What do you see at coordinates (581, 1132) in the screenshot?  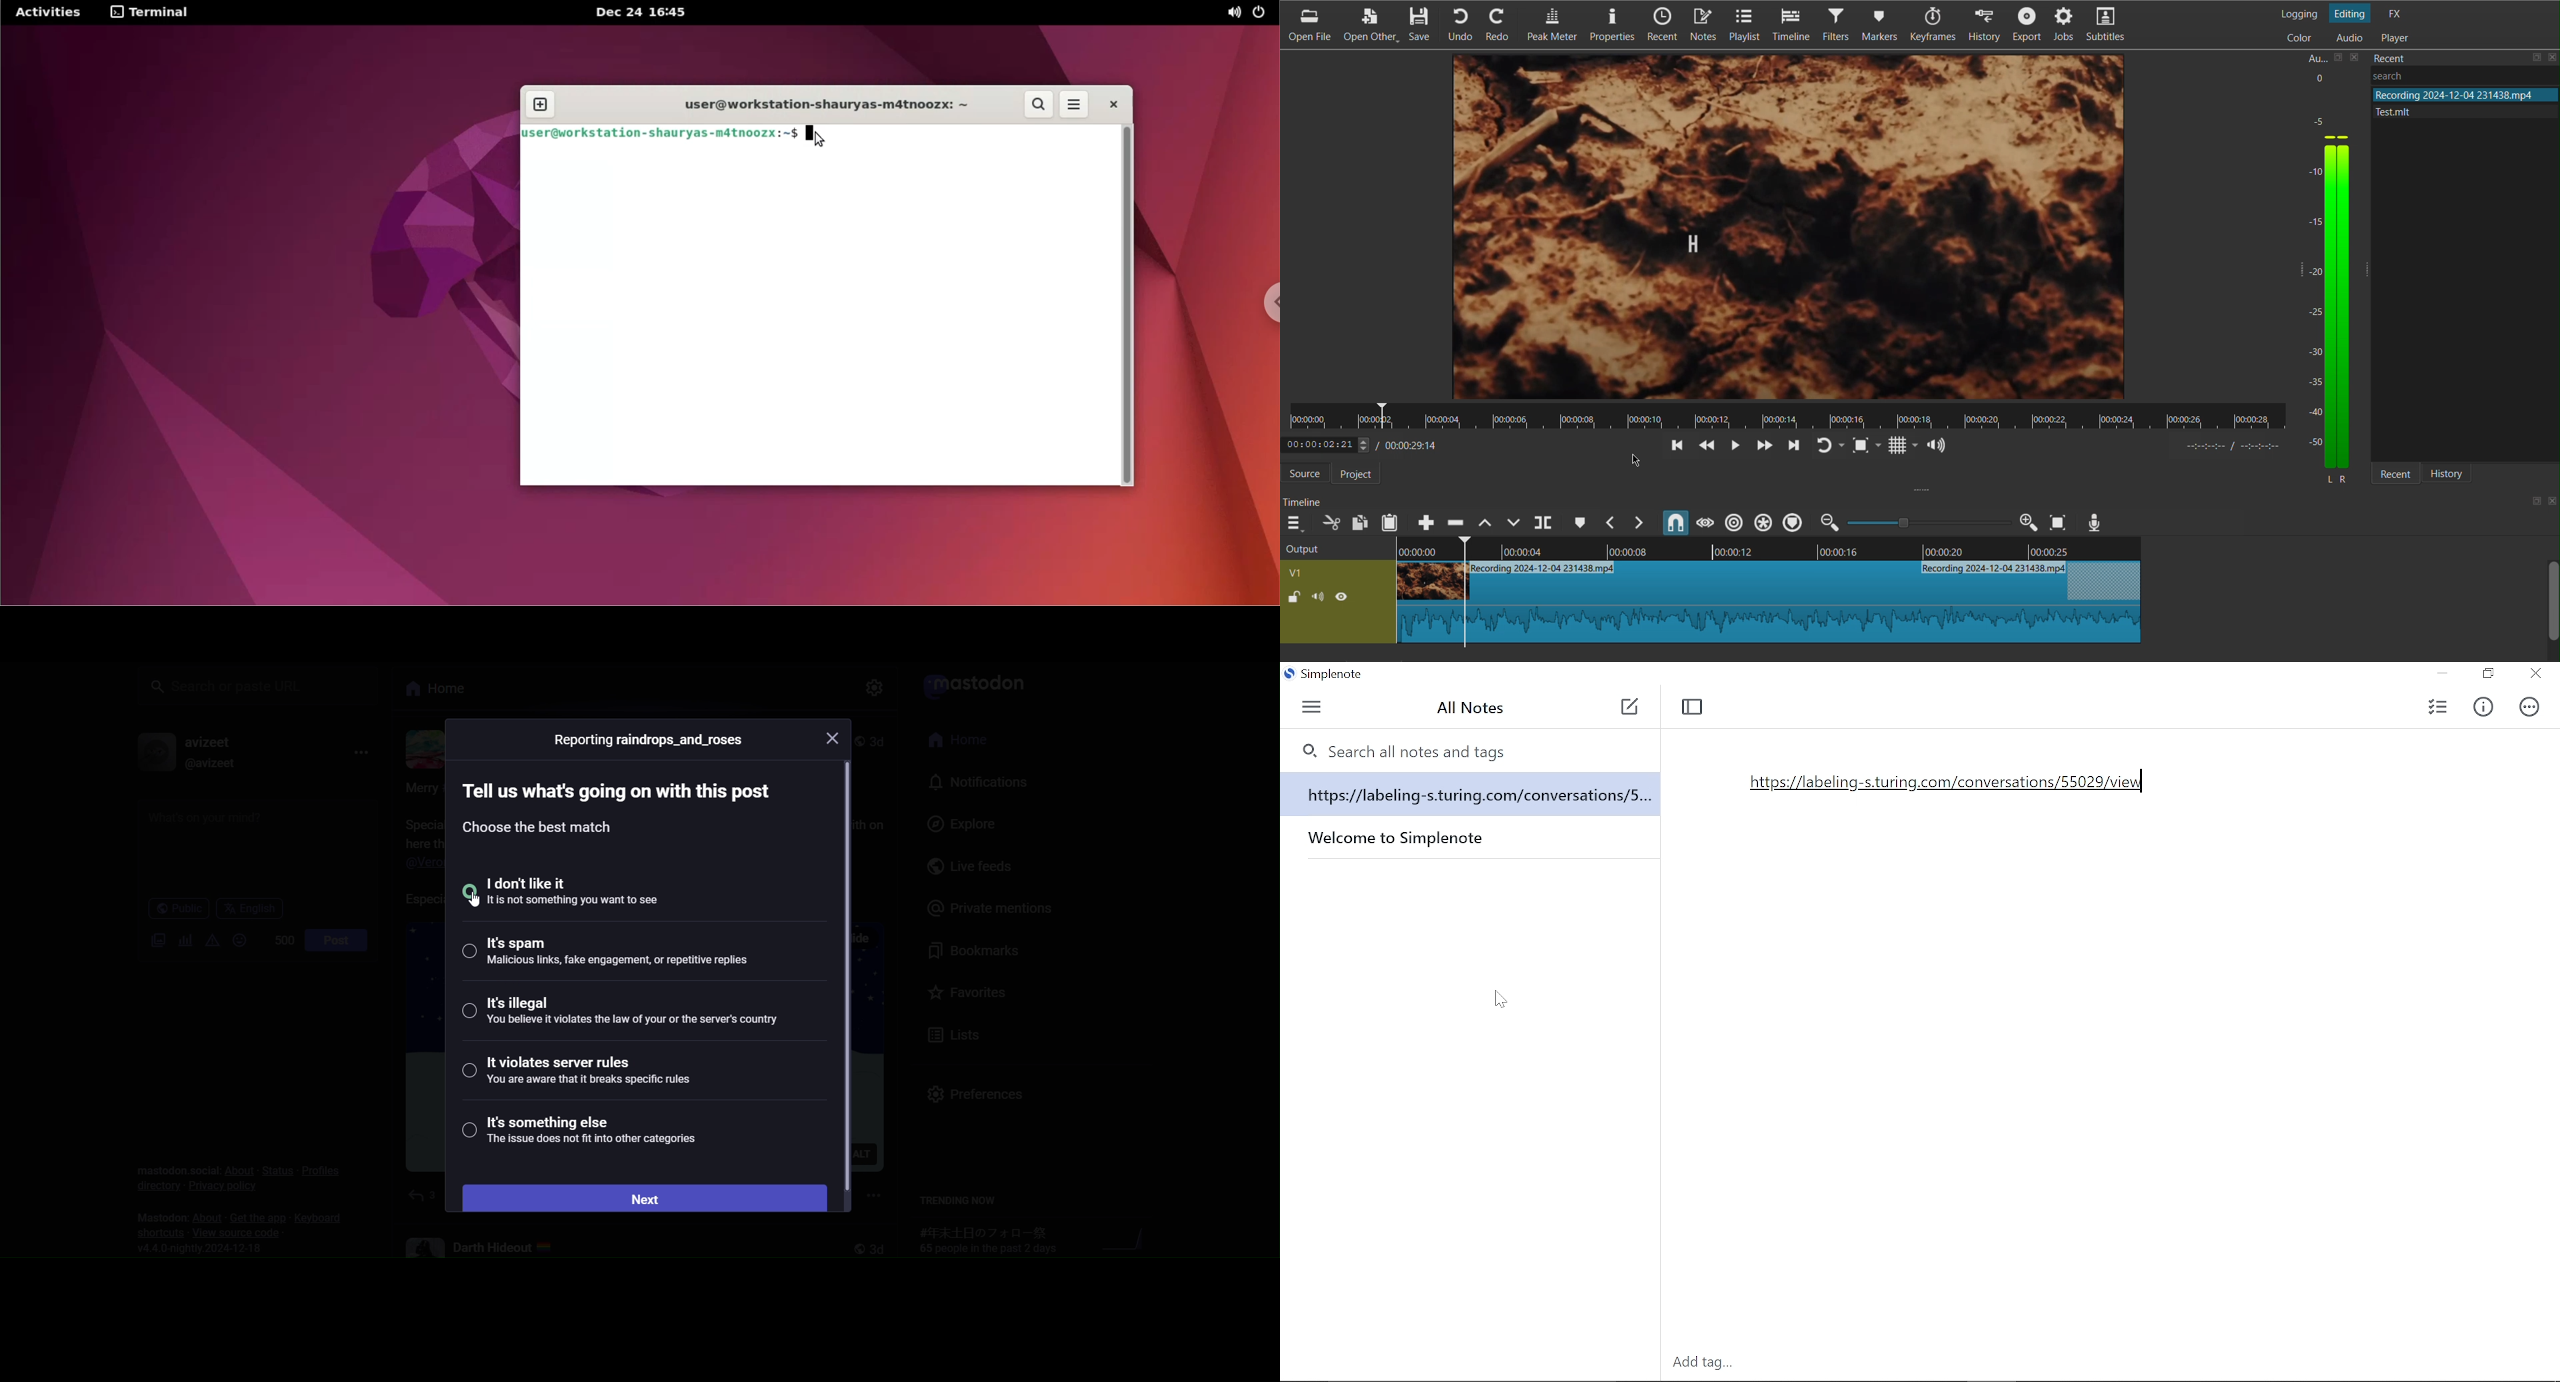 I see `something else` at bounding box center [581, 1132].